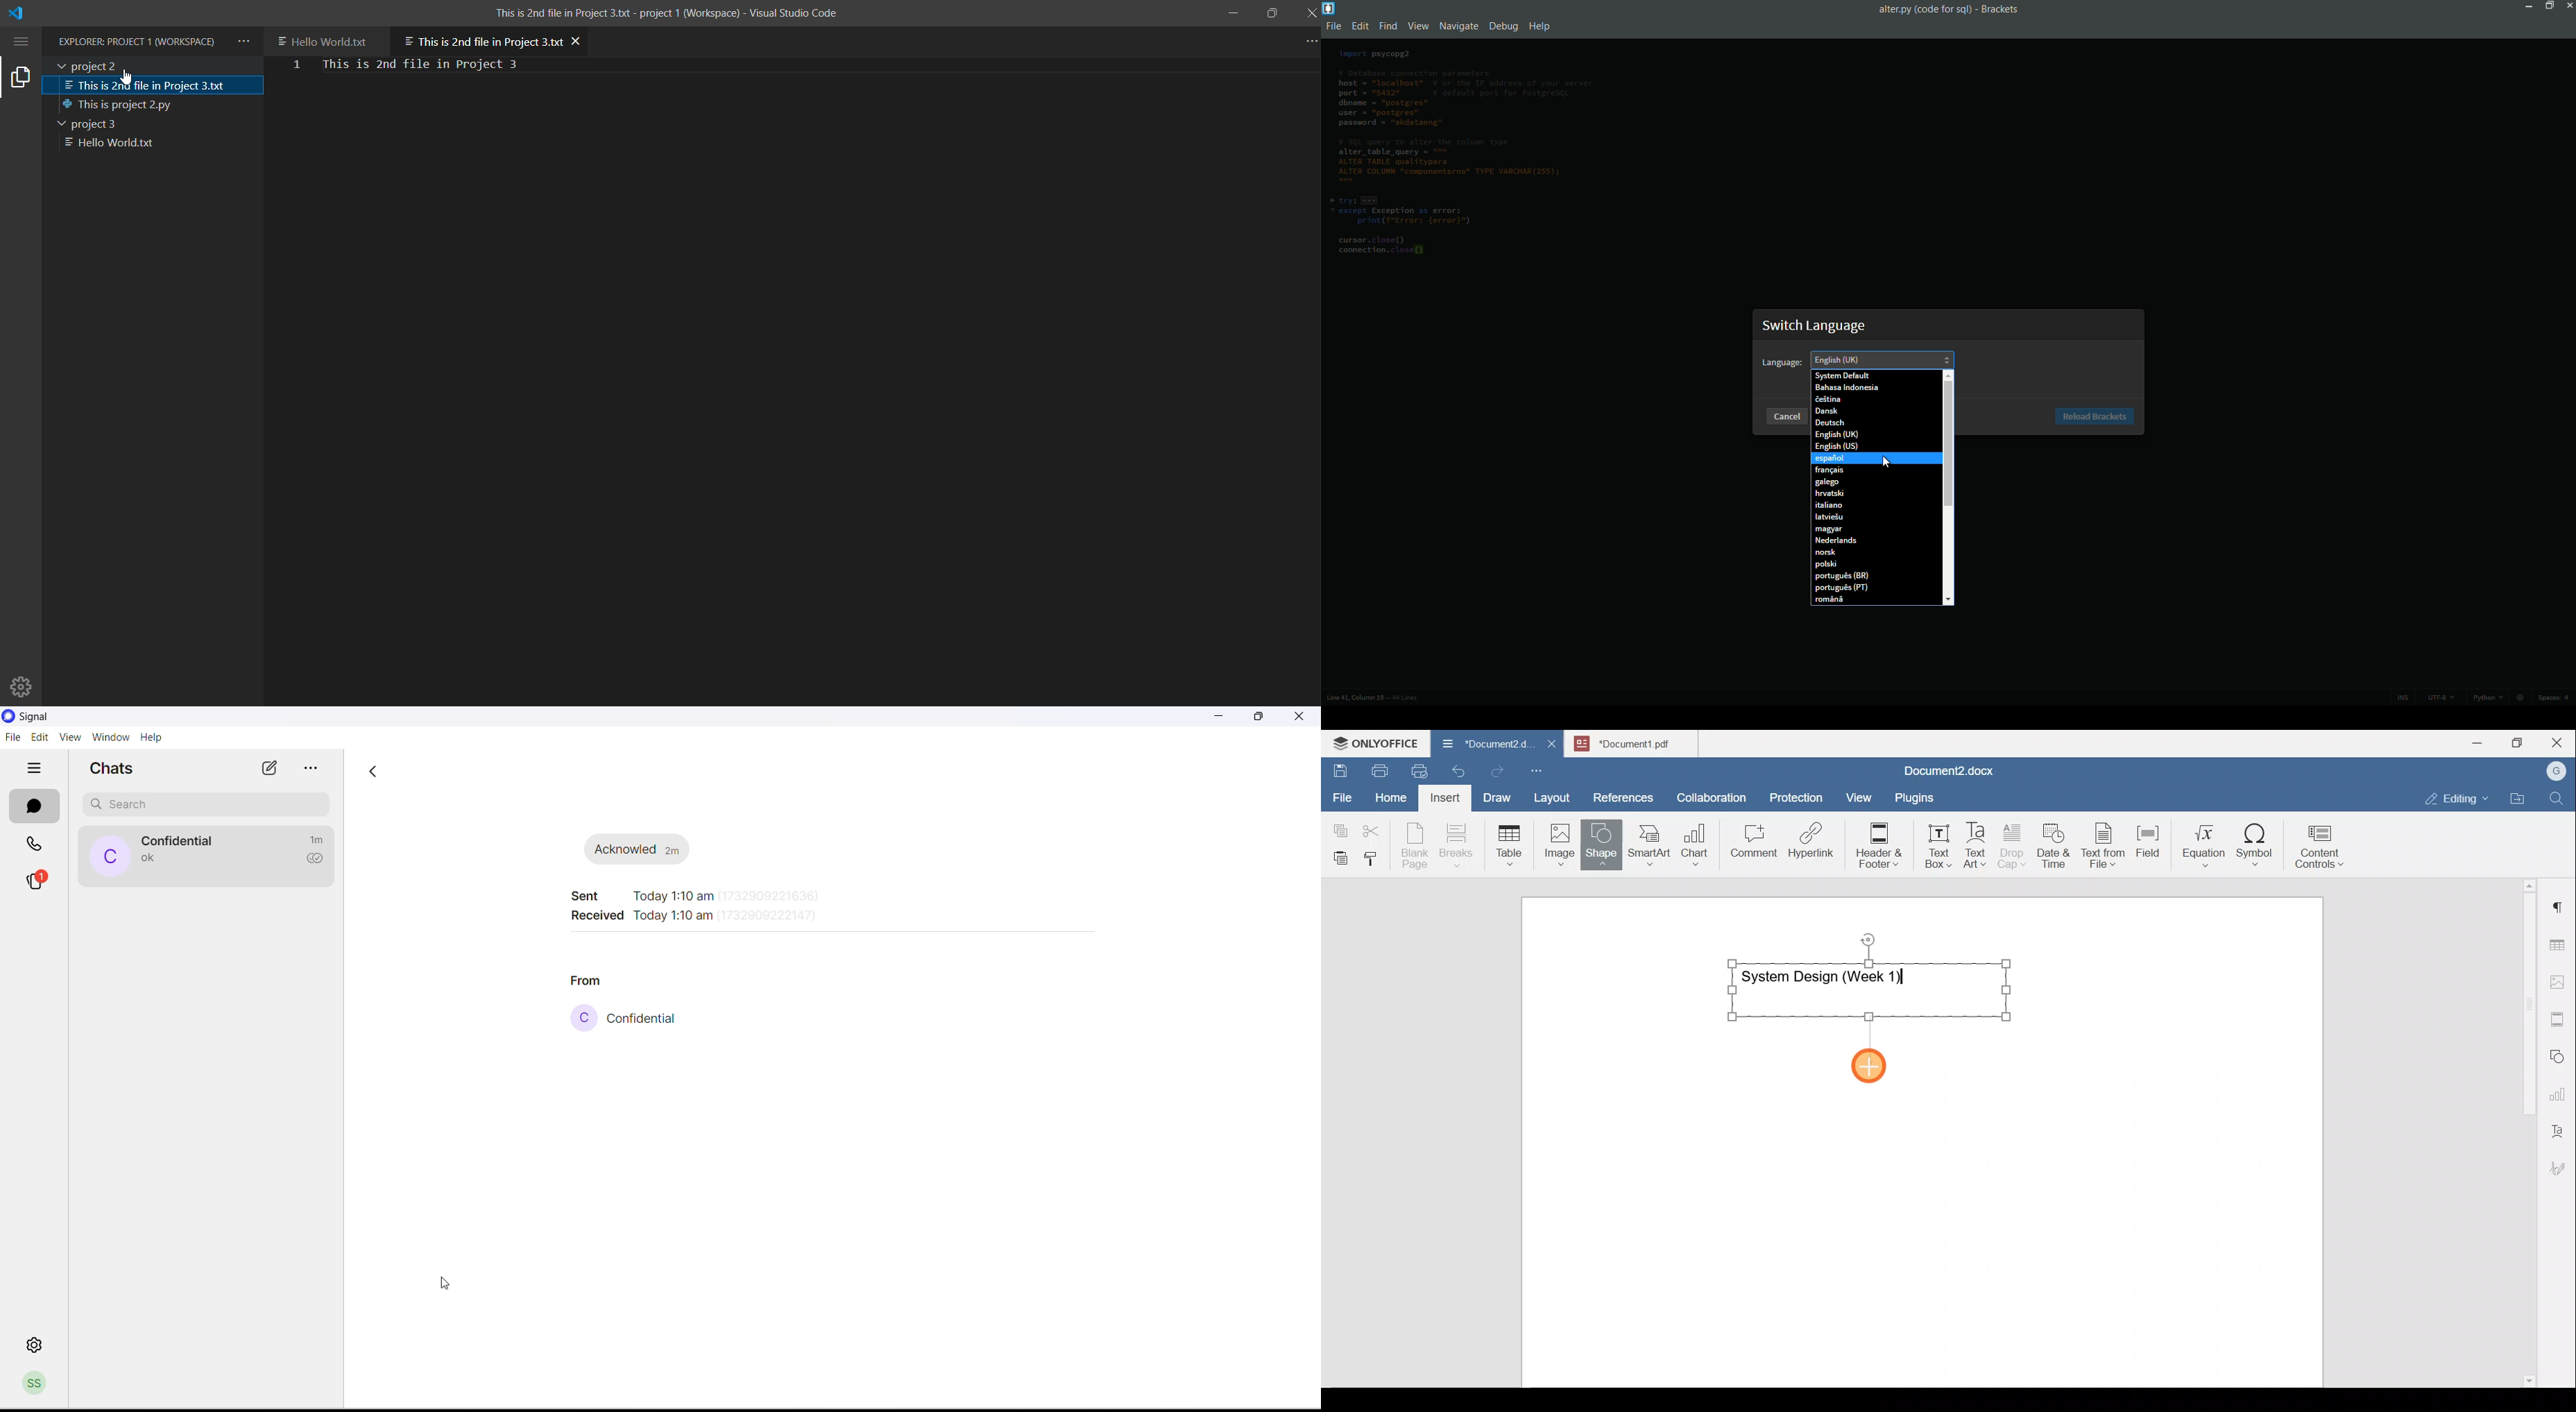 This screenshot has width=2576, height=1428. I want to click on Scroll bar, so click(1949, 448).